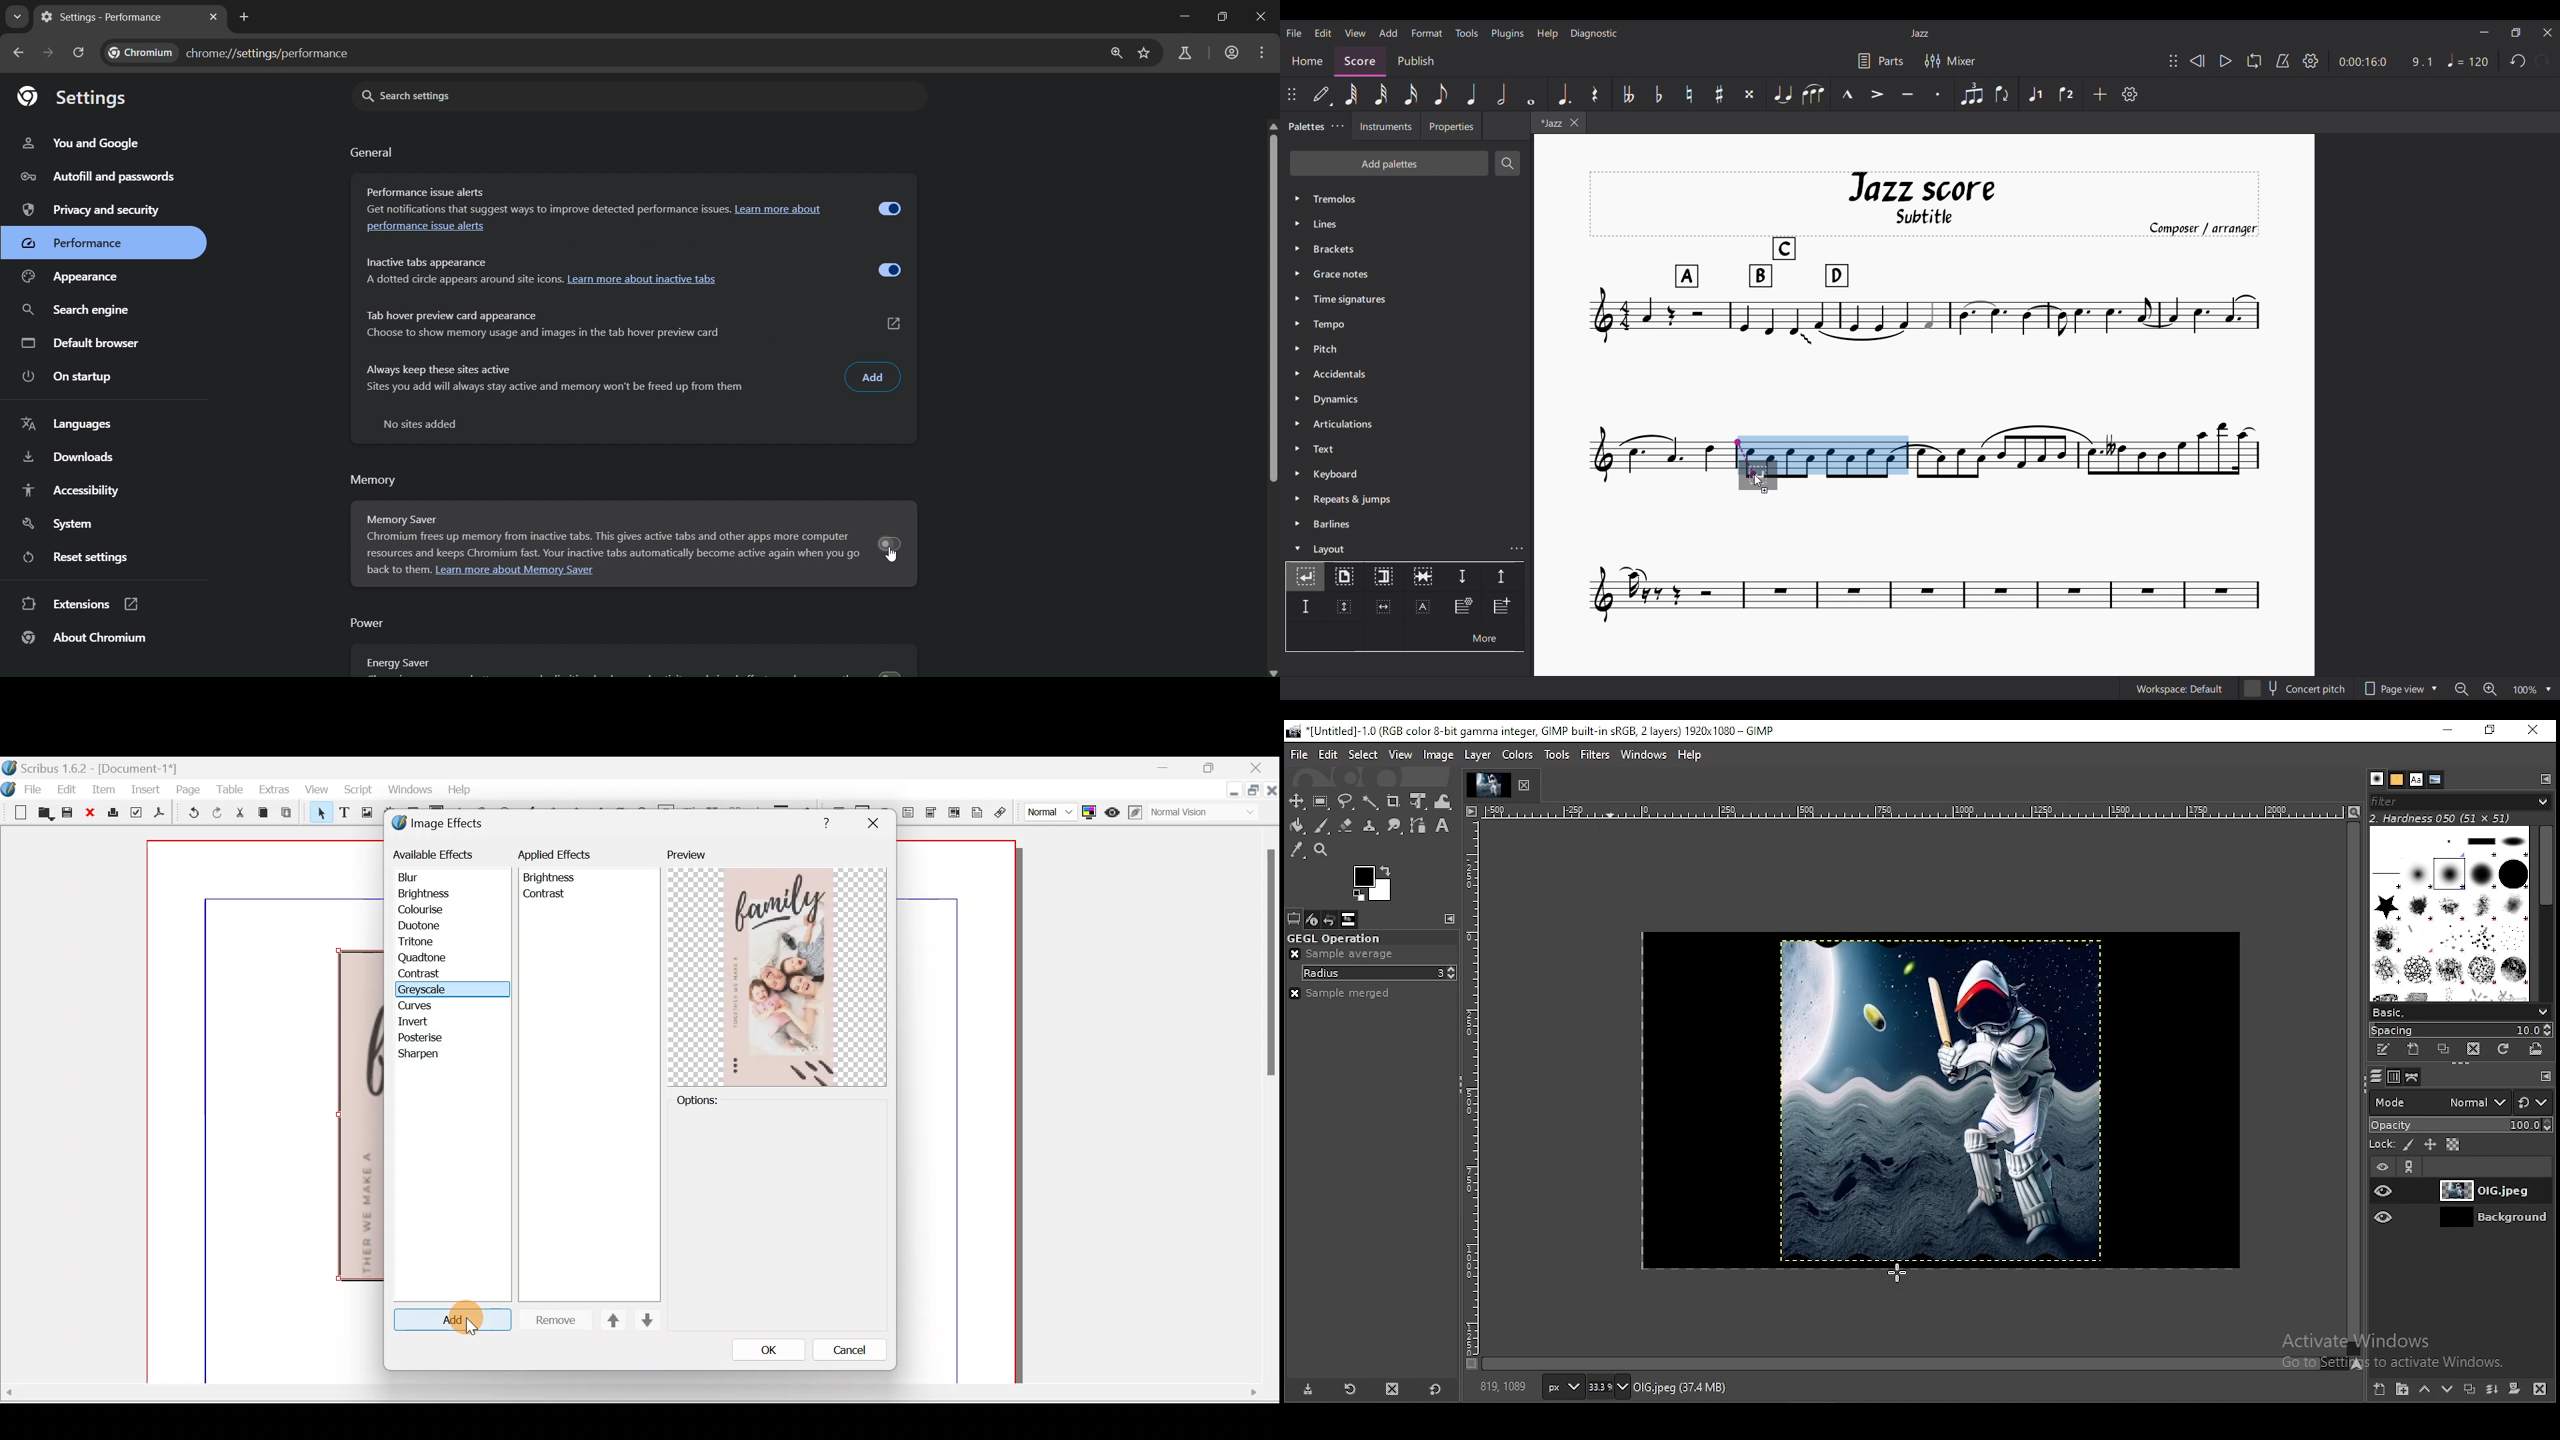 The image size is (2576, 1456). I want to click on Insert horizontal frame, so click(1383, 607).